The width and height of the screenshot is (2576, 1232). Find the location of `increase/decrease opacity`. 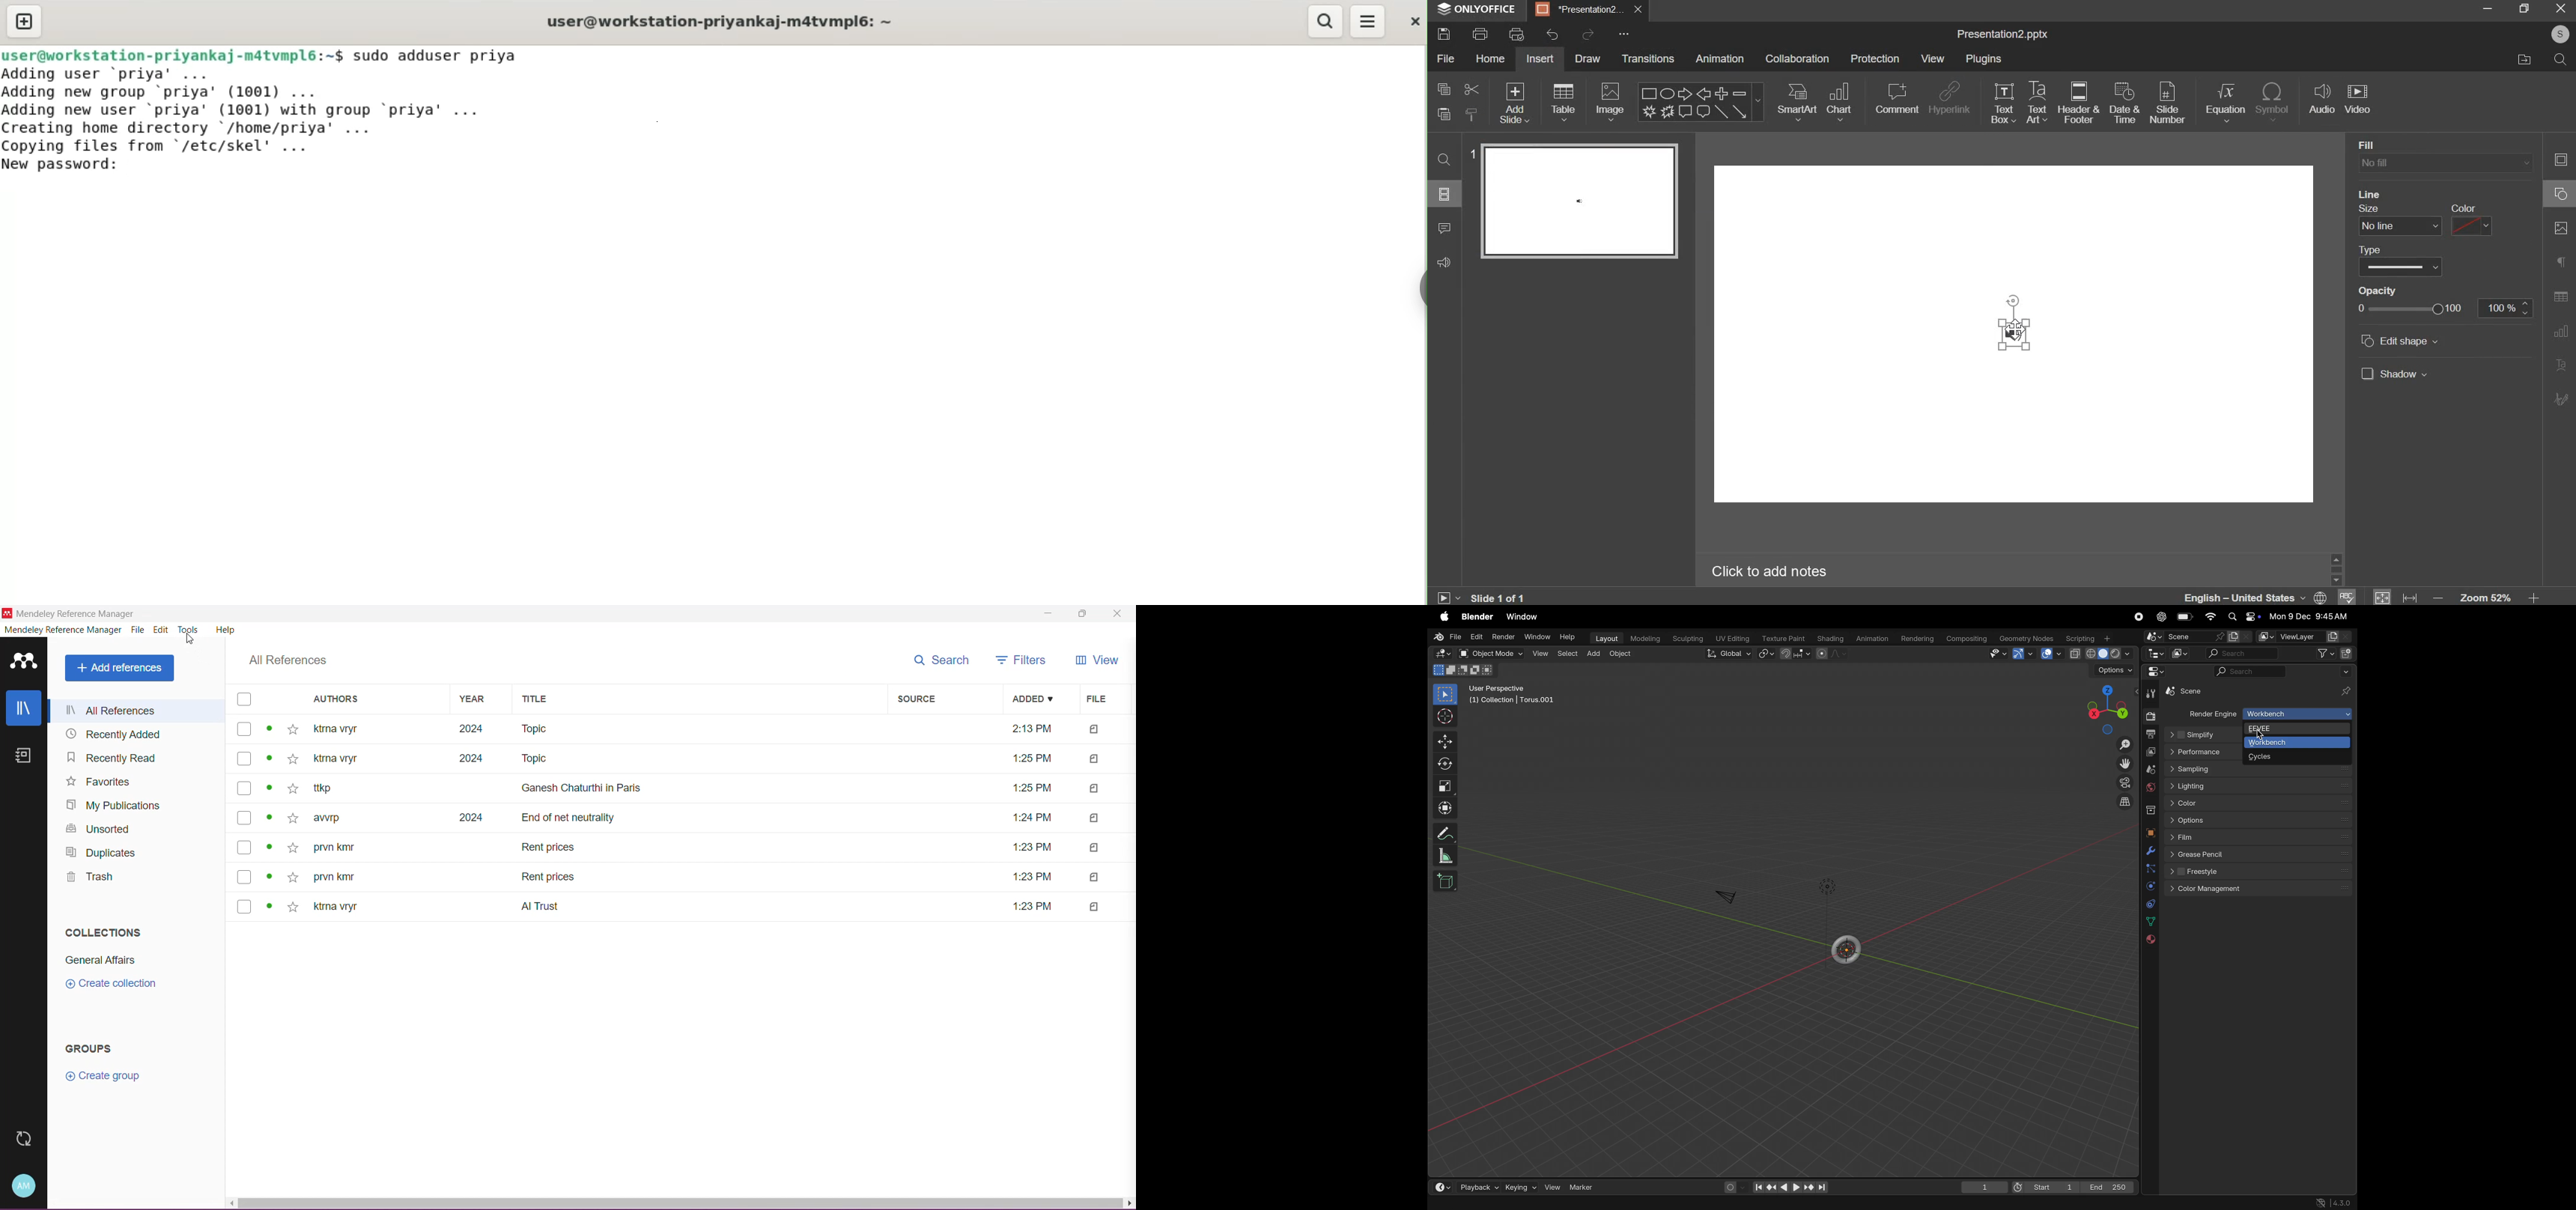

increase/decrease opacity is located at coordinates (2525, 308).